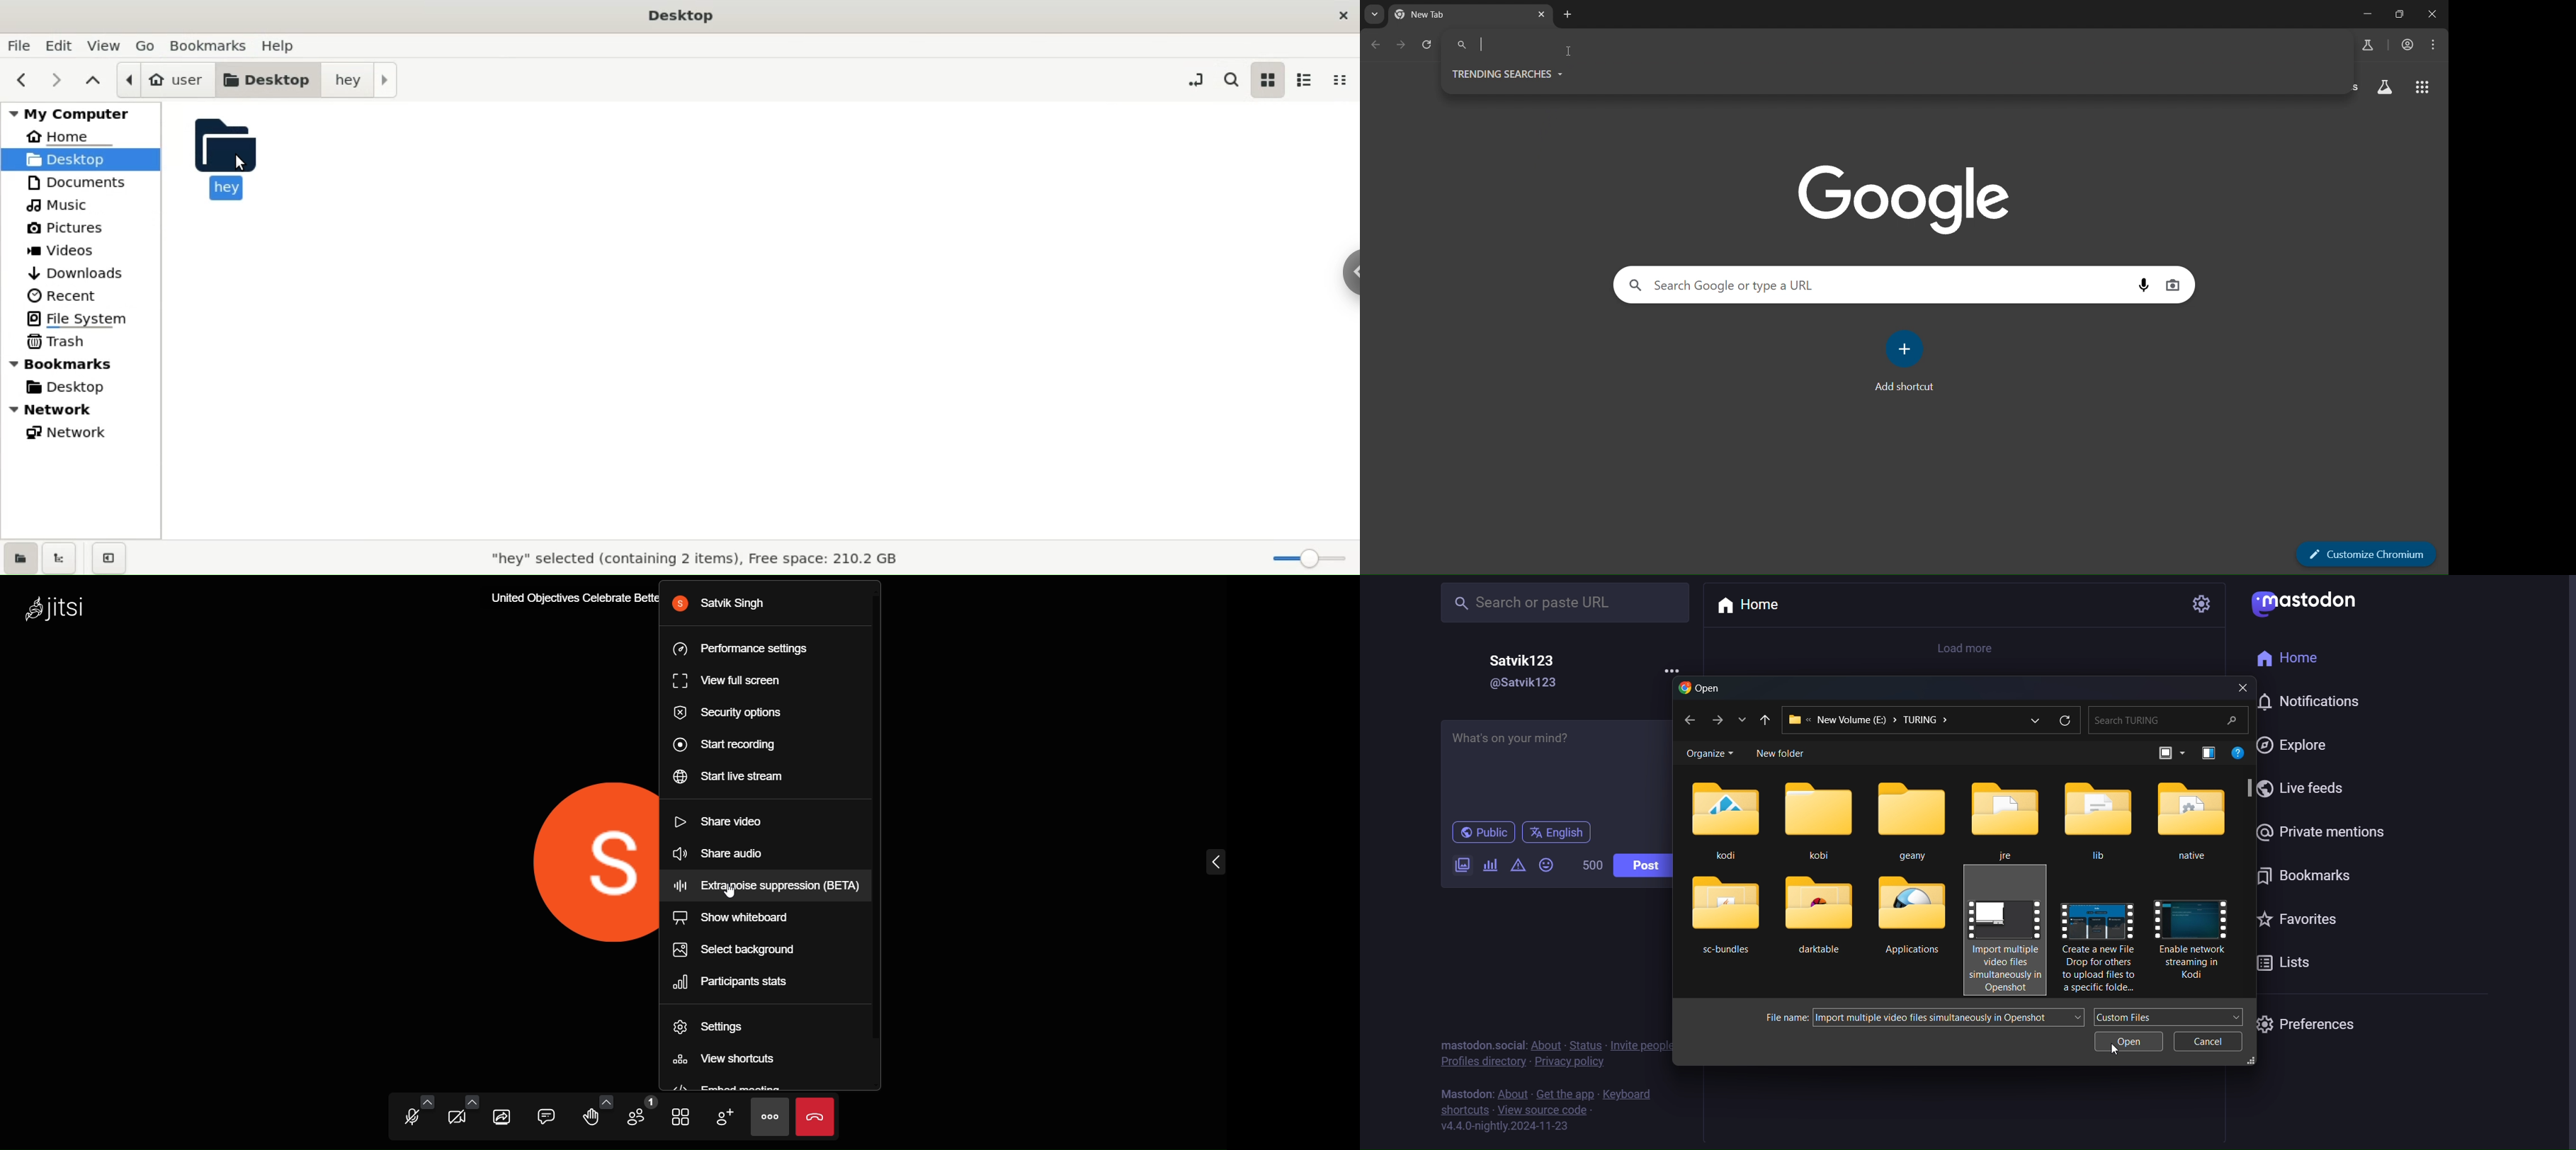 This screenshot has height=1176, width=2576. I want to click on mastodon, so click(1463, 1045).